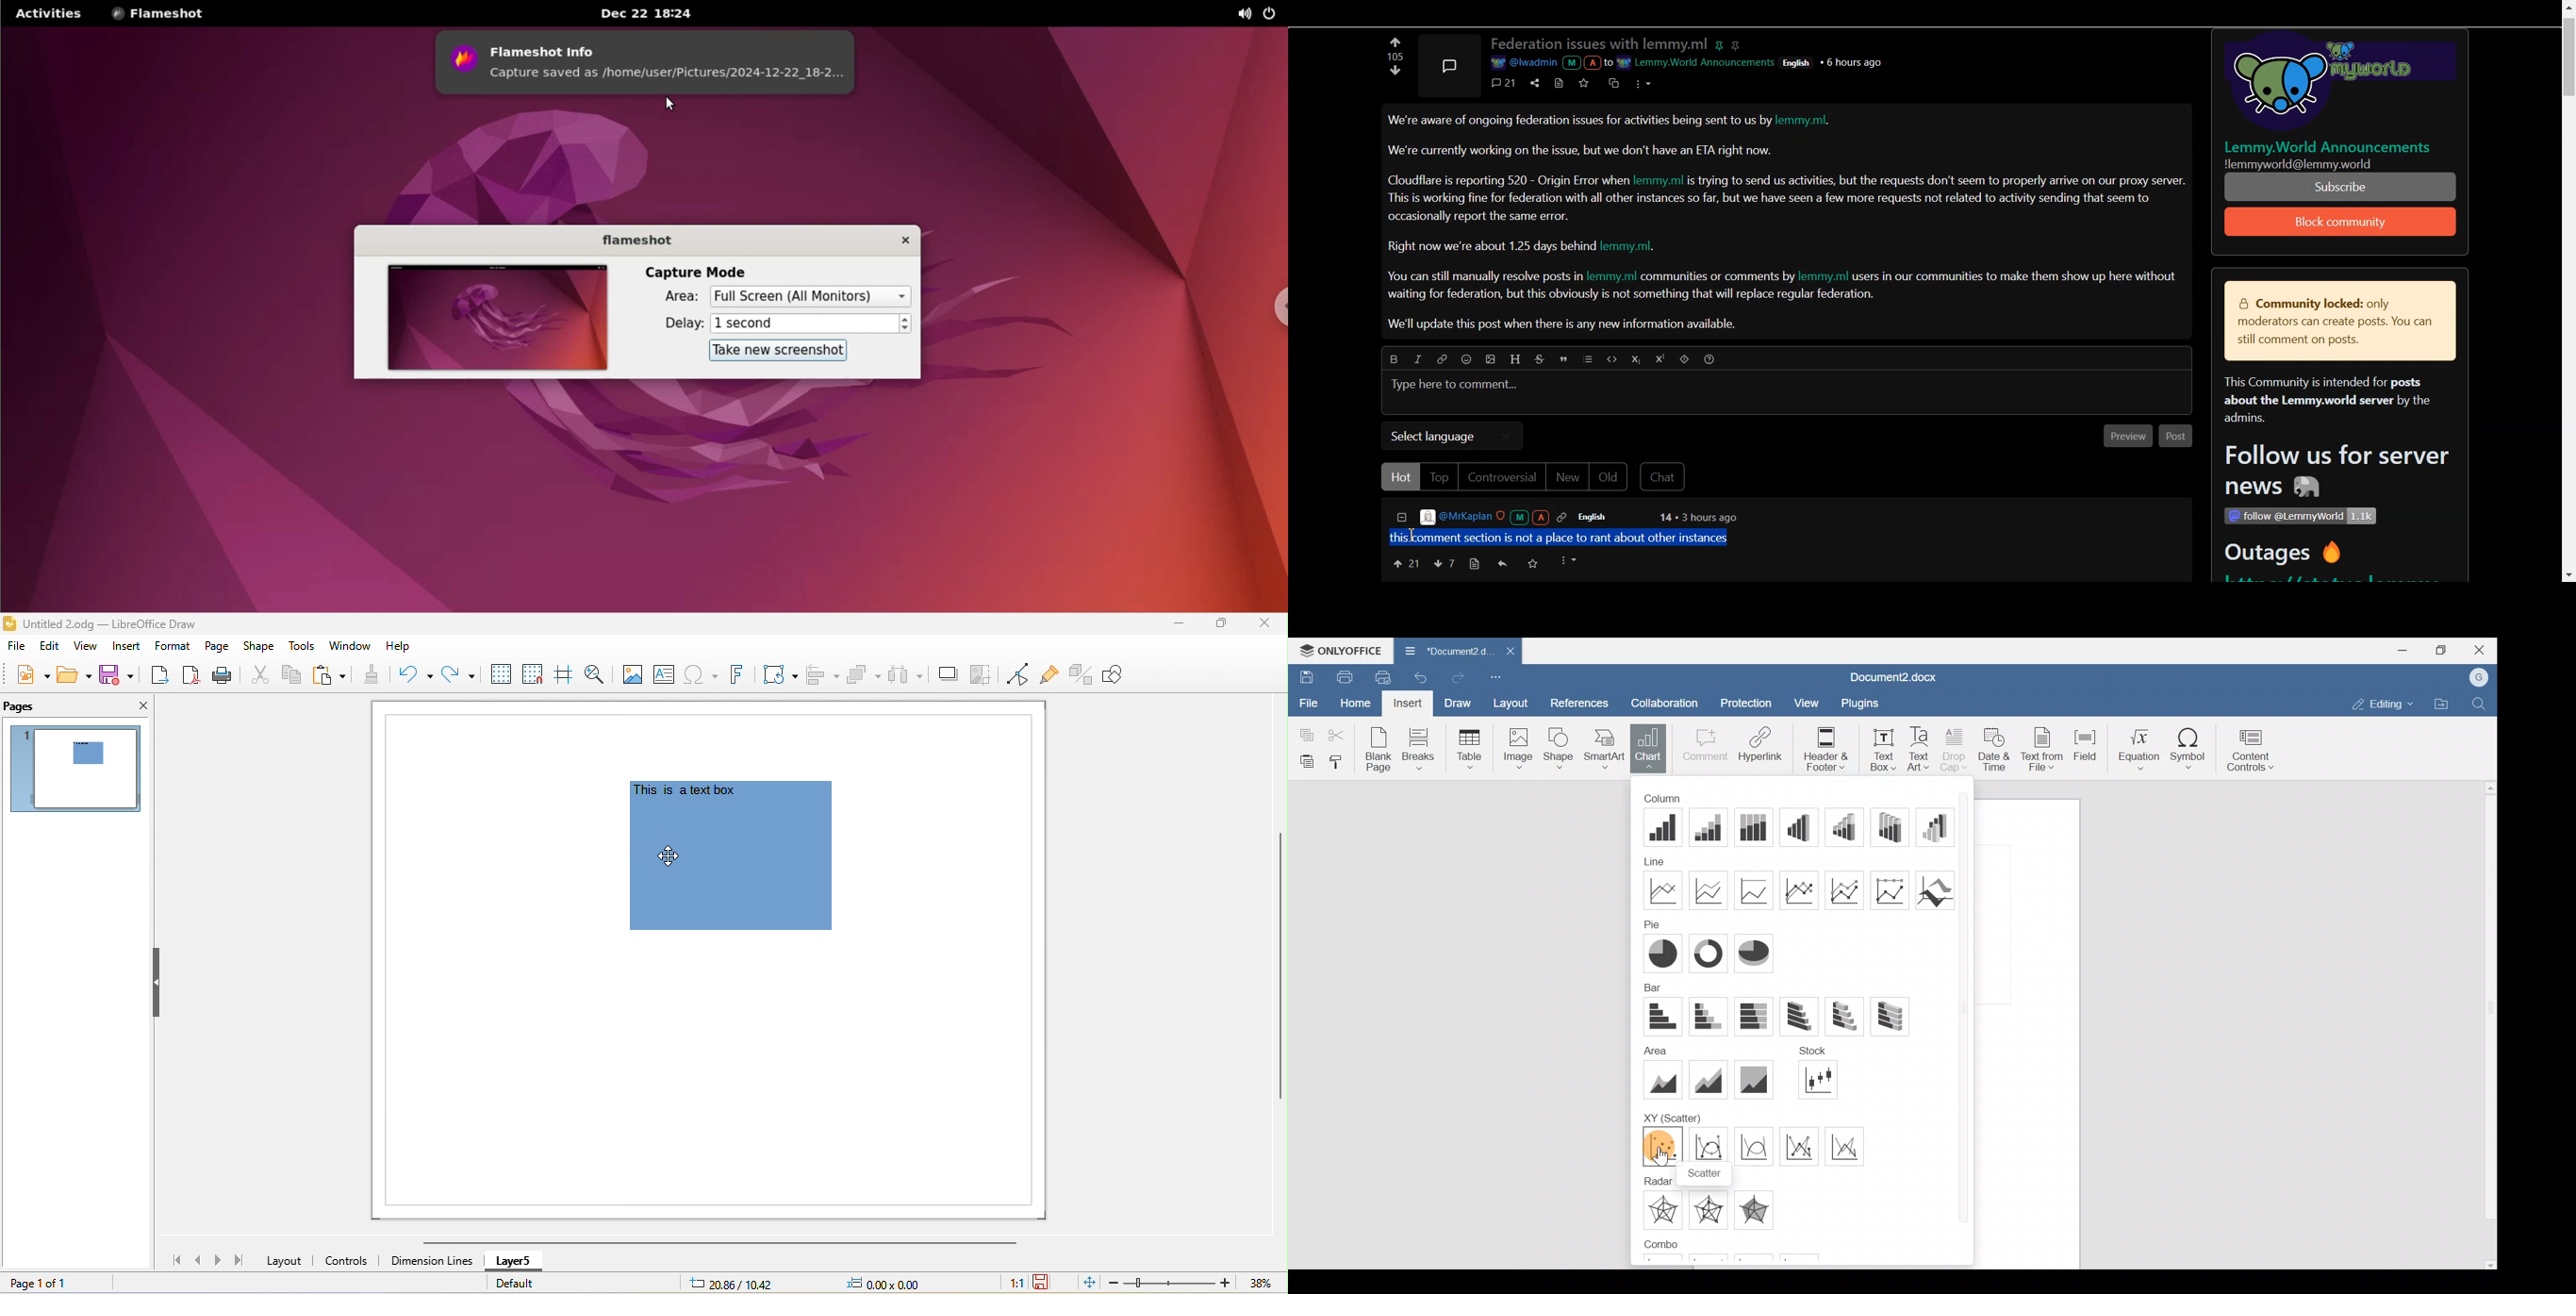 This screenshot has width=2576, height=1316. Describe the element at coordinates (1859, 701) in the screenshot. I see `Plugins` at that location.